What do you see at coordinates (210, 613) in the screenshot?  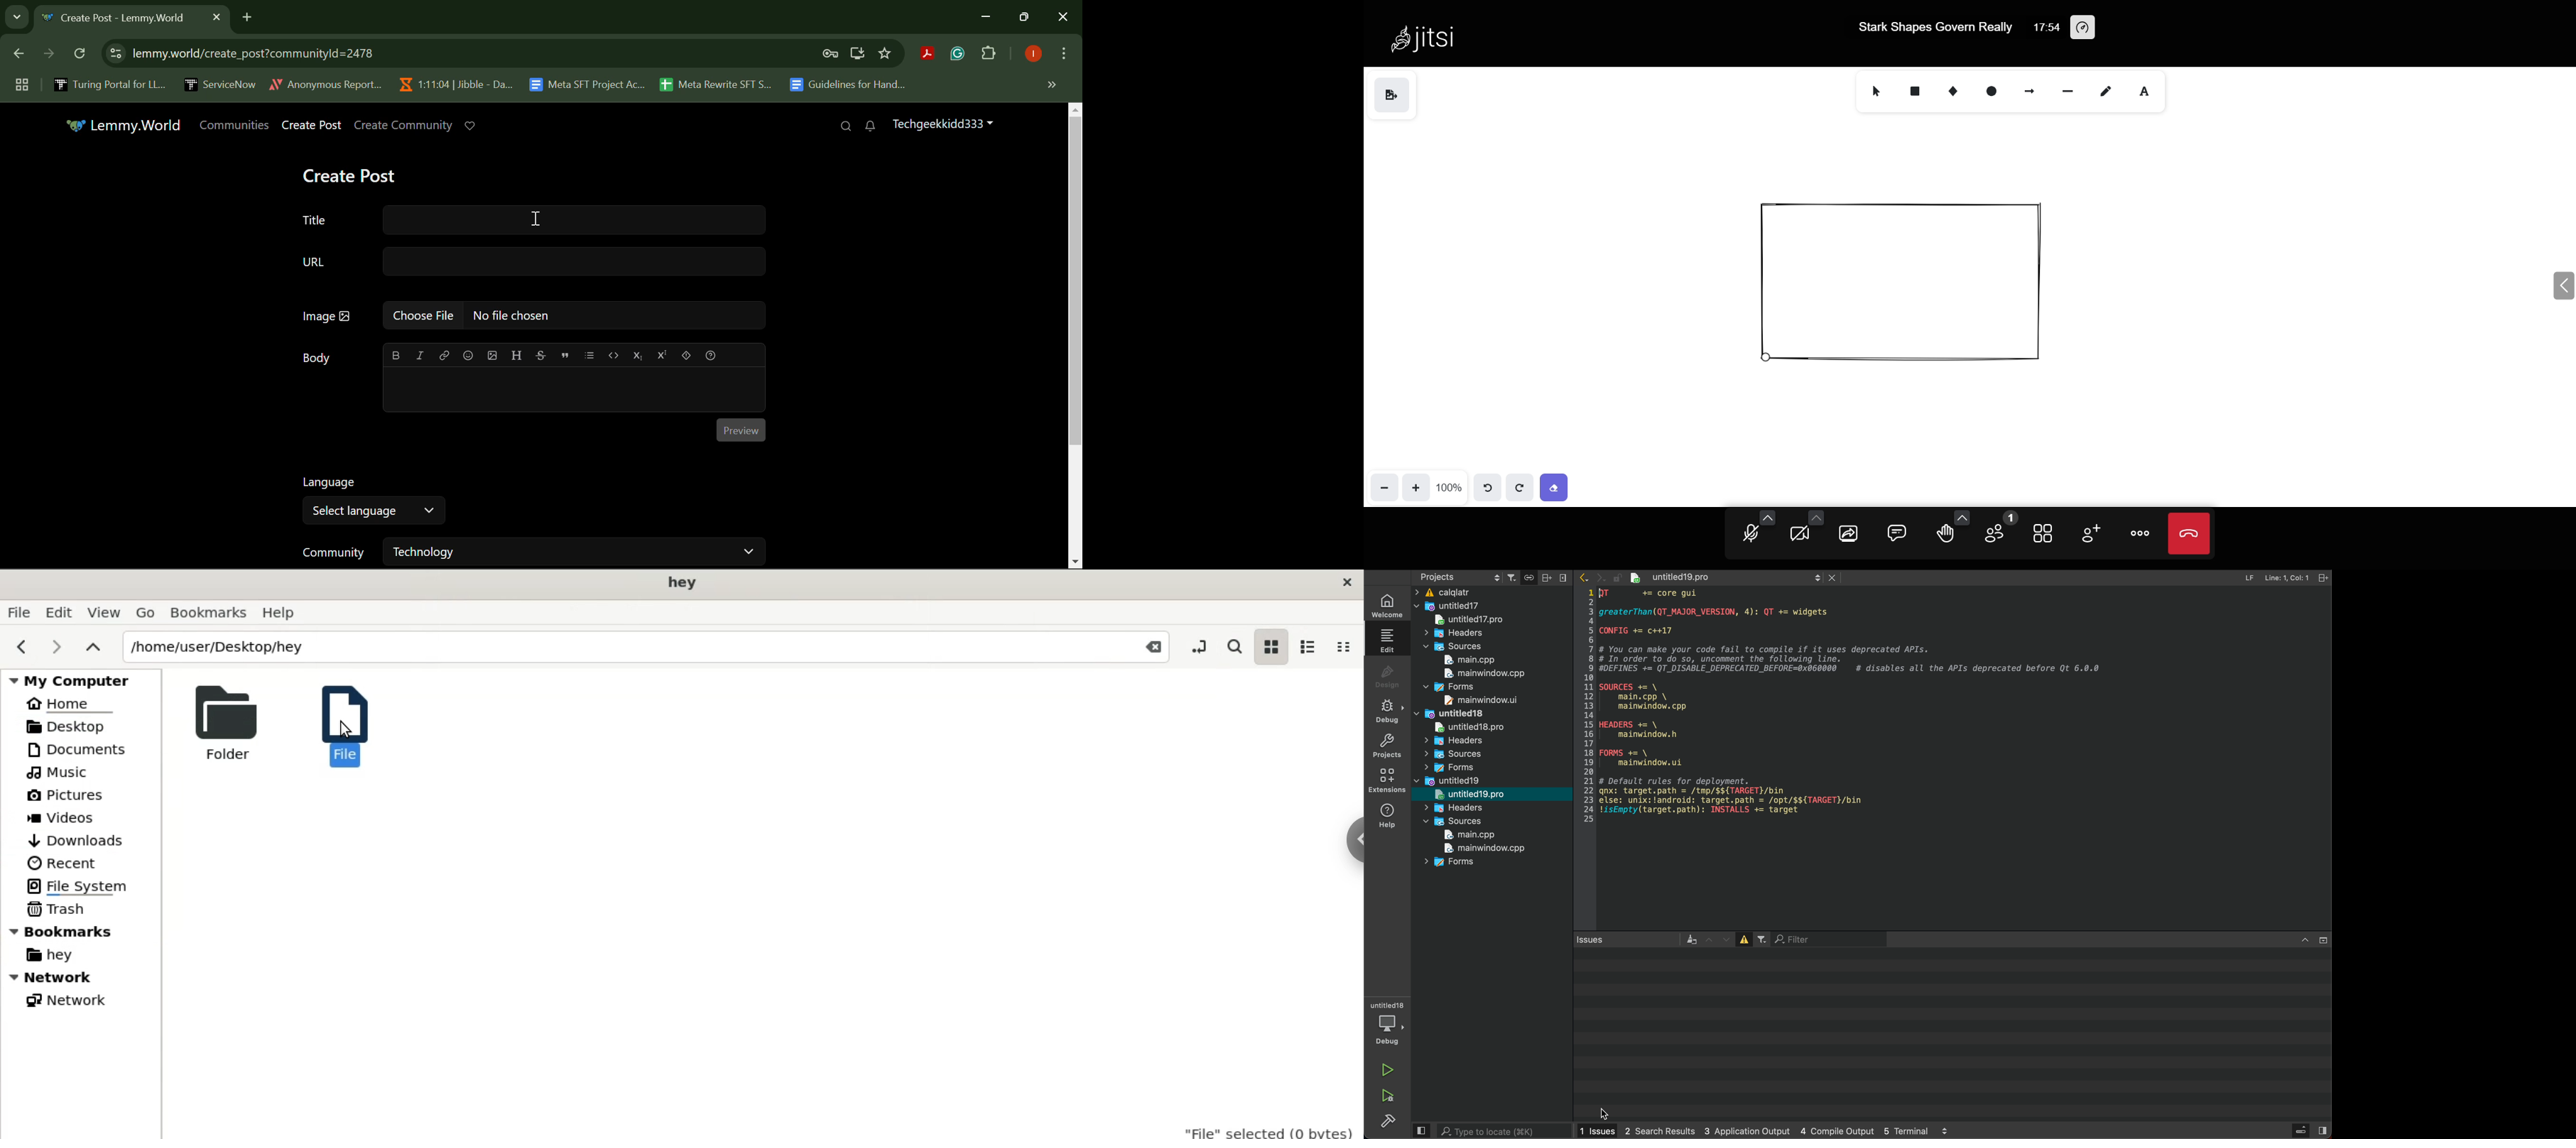 I see `bookmarks` at bounding box center [210, 613].